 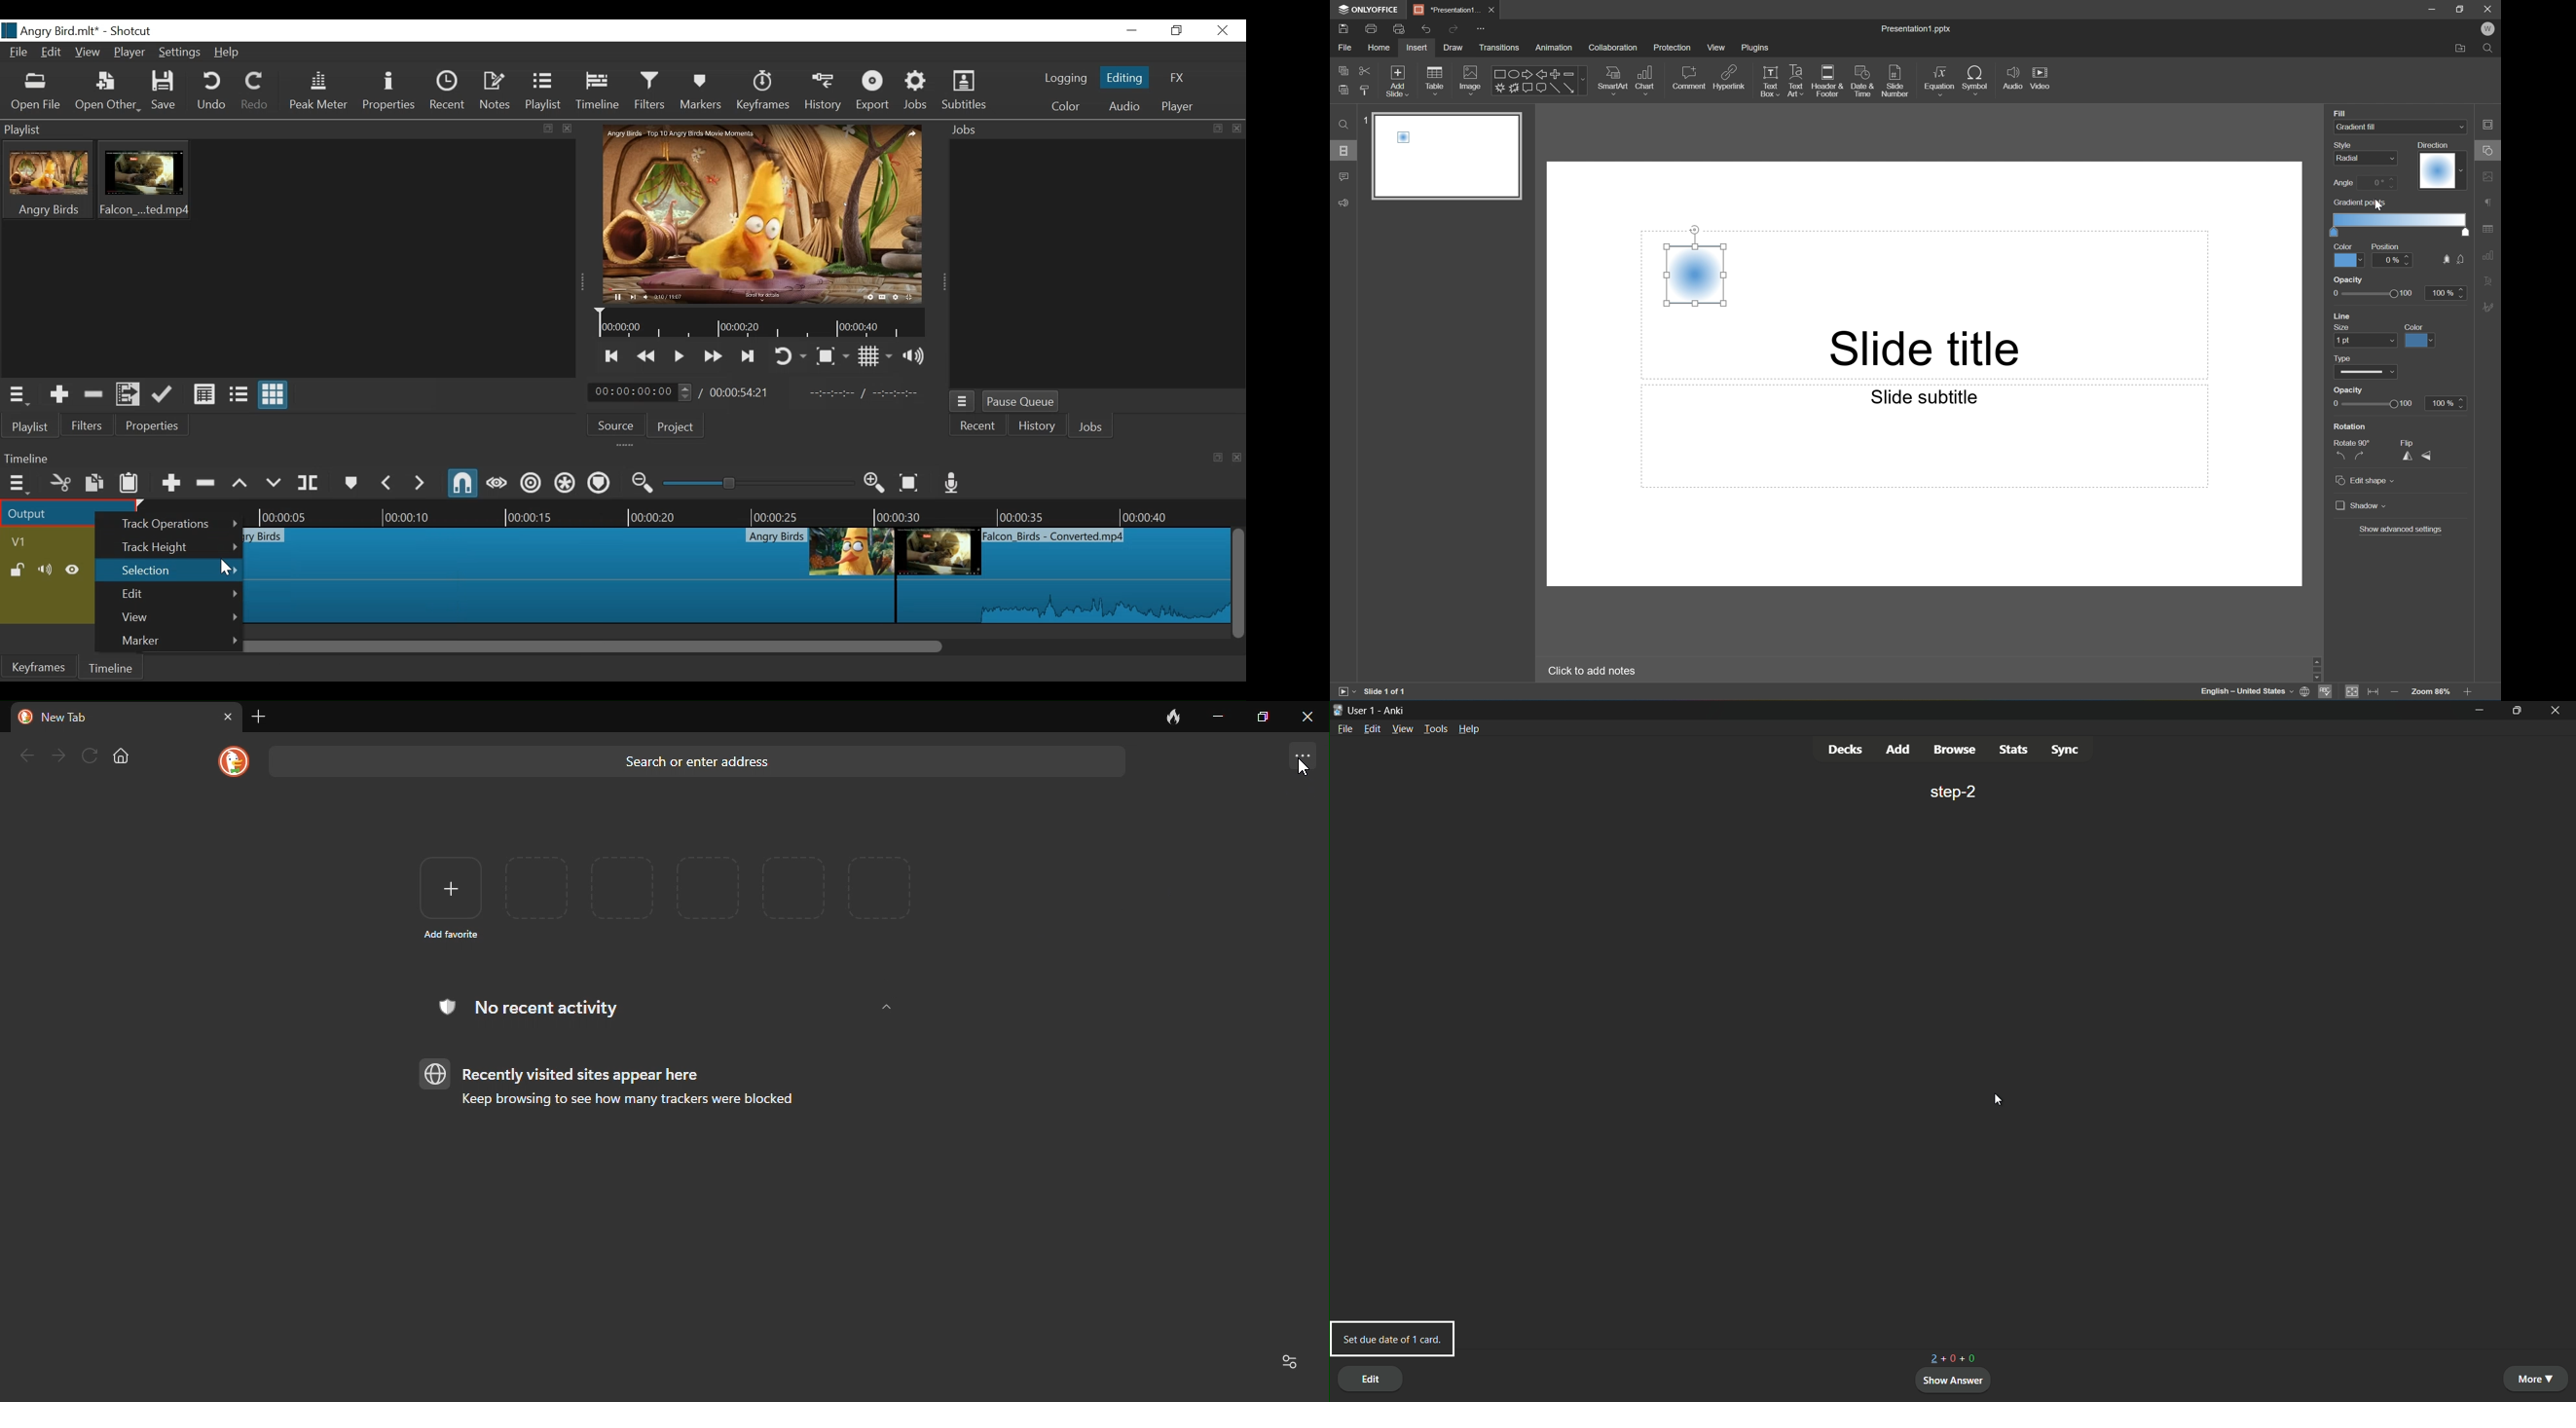 What do you see at coordinates (288, 130) in the screenshot?
I see `Playlist Panel` at bounding box center [288, 130].